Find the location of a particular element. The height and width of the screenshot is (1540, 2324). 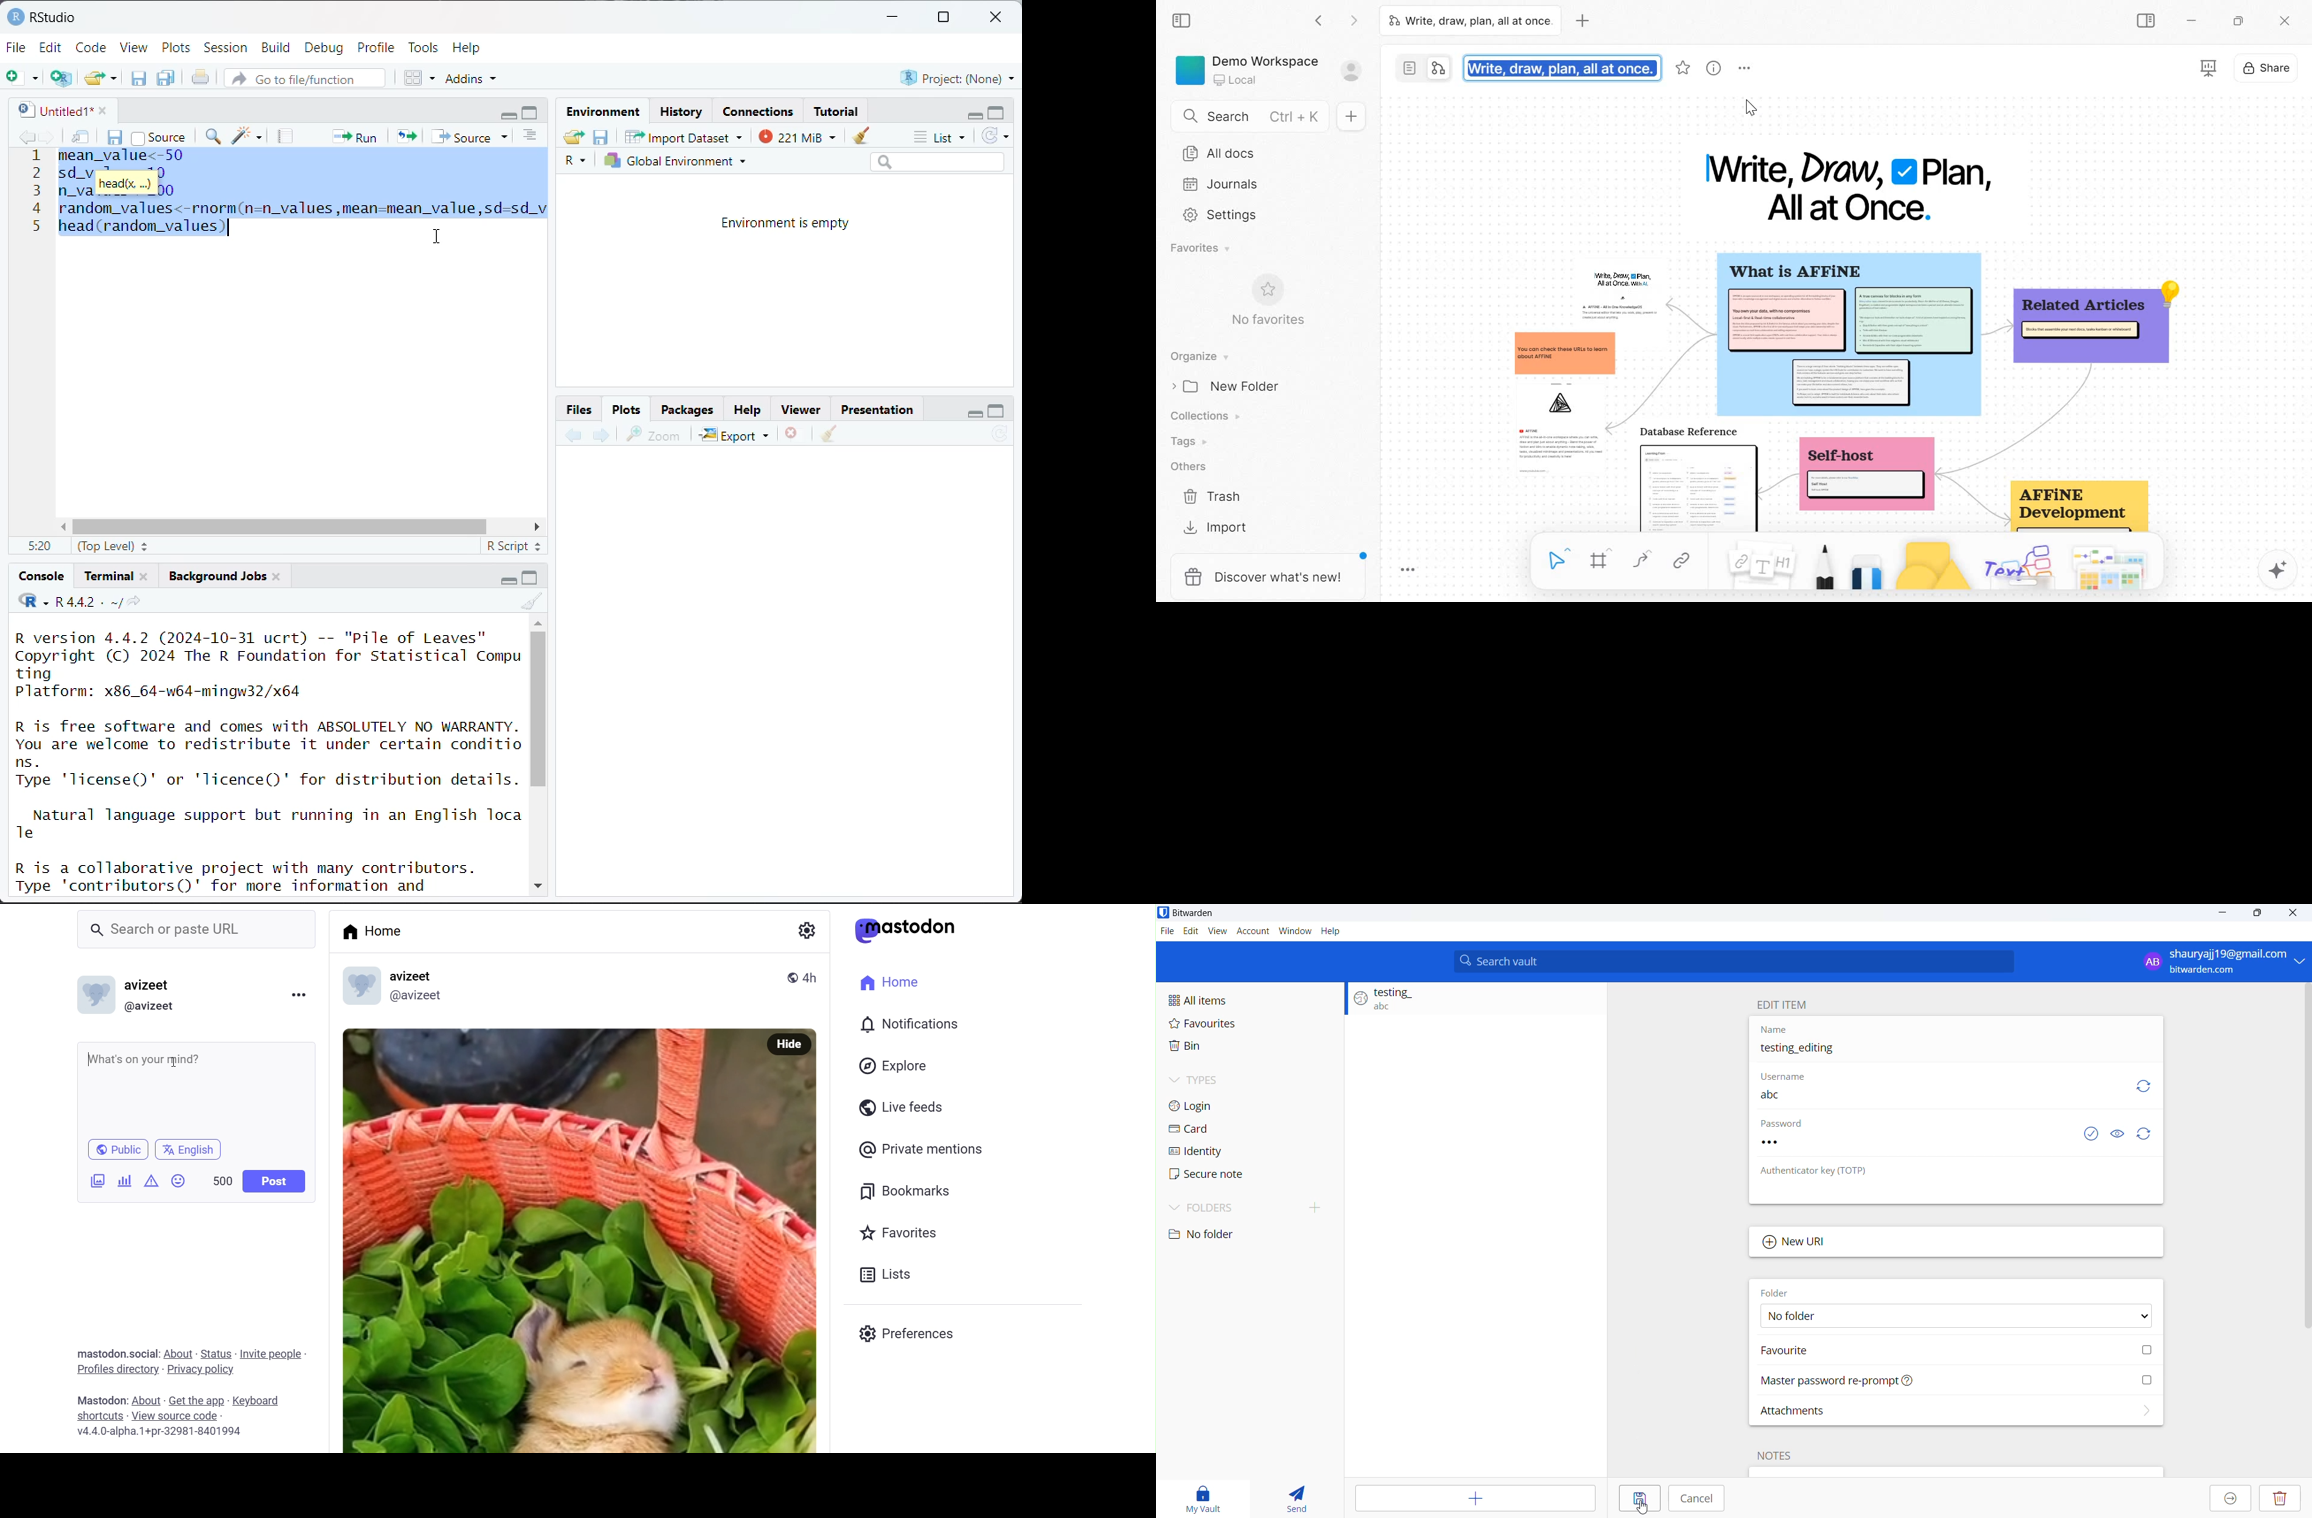

head (random_values] is located at coordinates (142, 232).